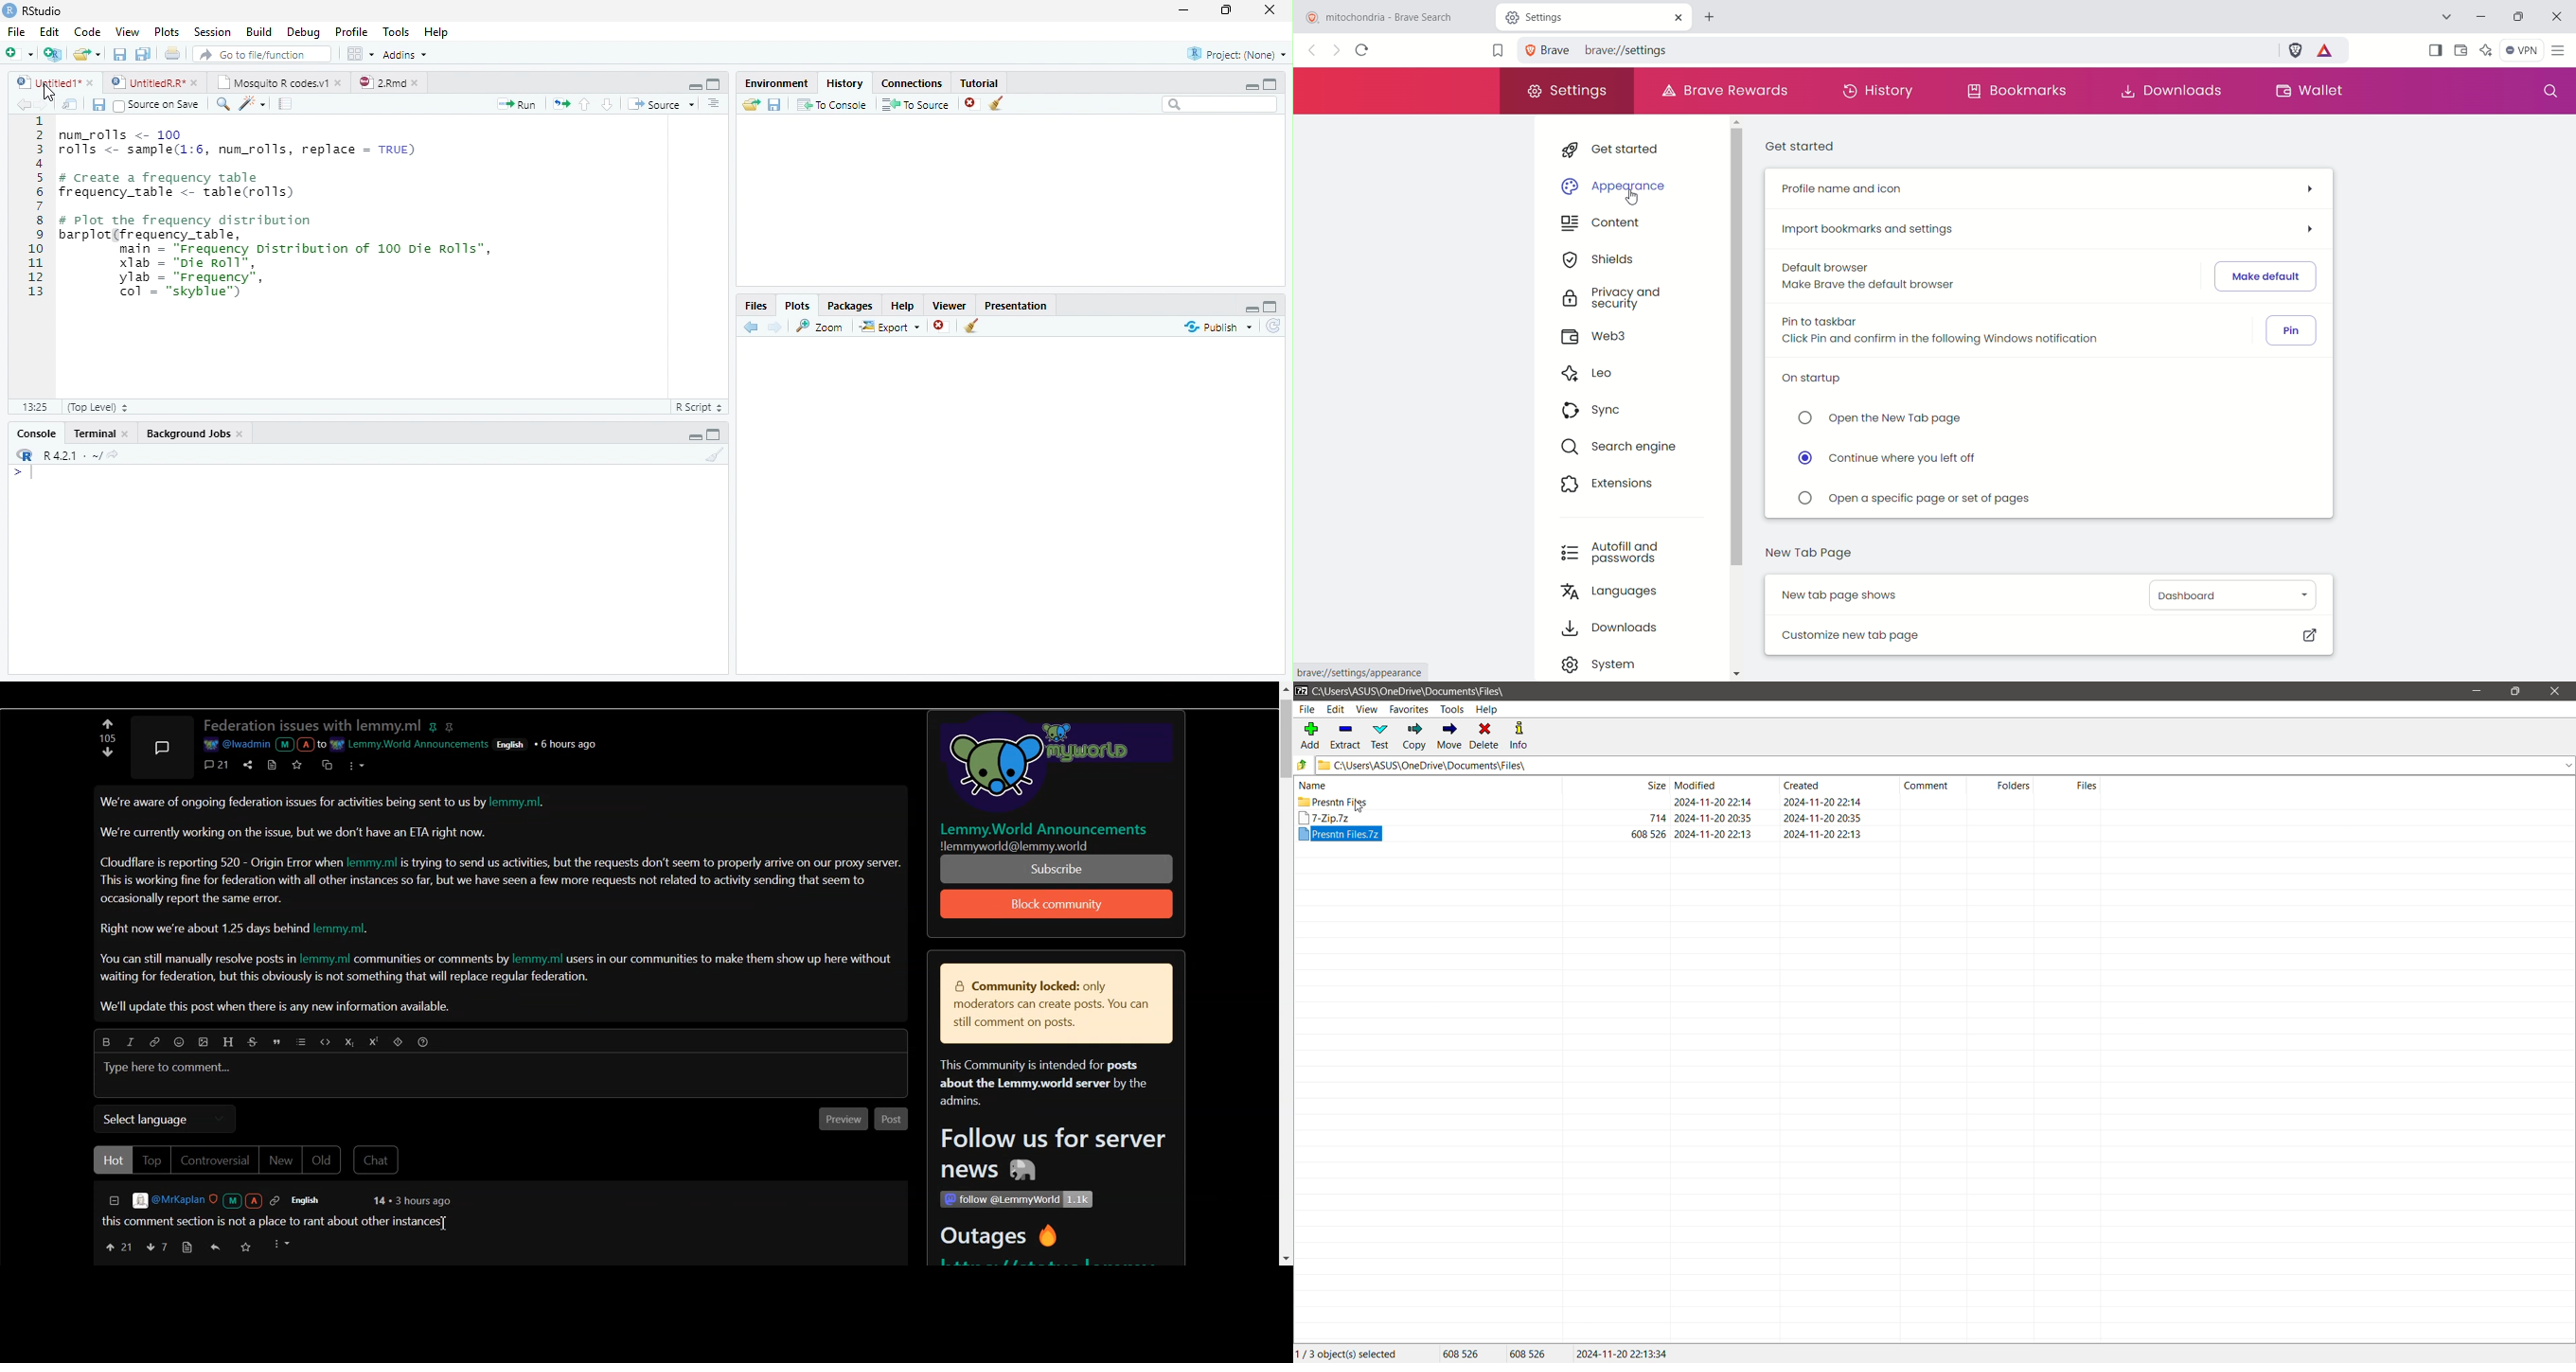 This screenshot has height=1372, width=2576. I want to click on content, so click(1601, 226).